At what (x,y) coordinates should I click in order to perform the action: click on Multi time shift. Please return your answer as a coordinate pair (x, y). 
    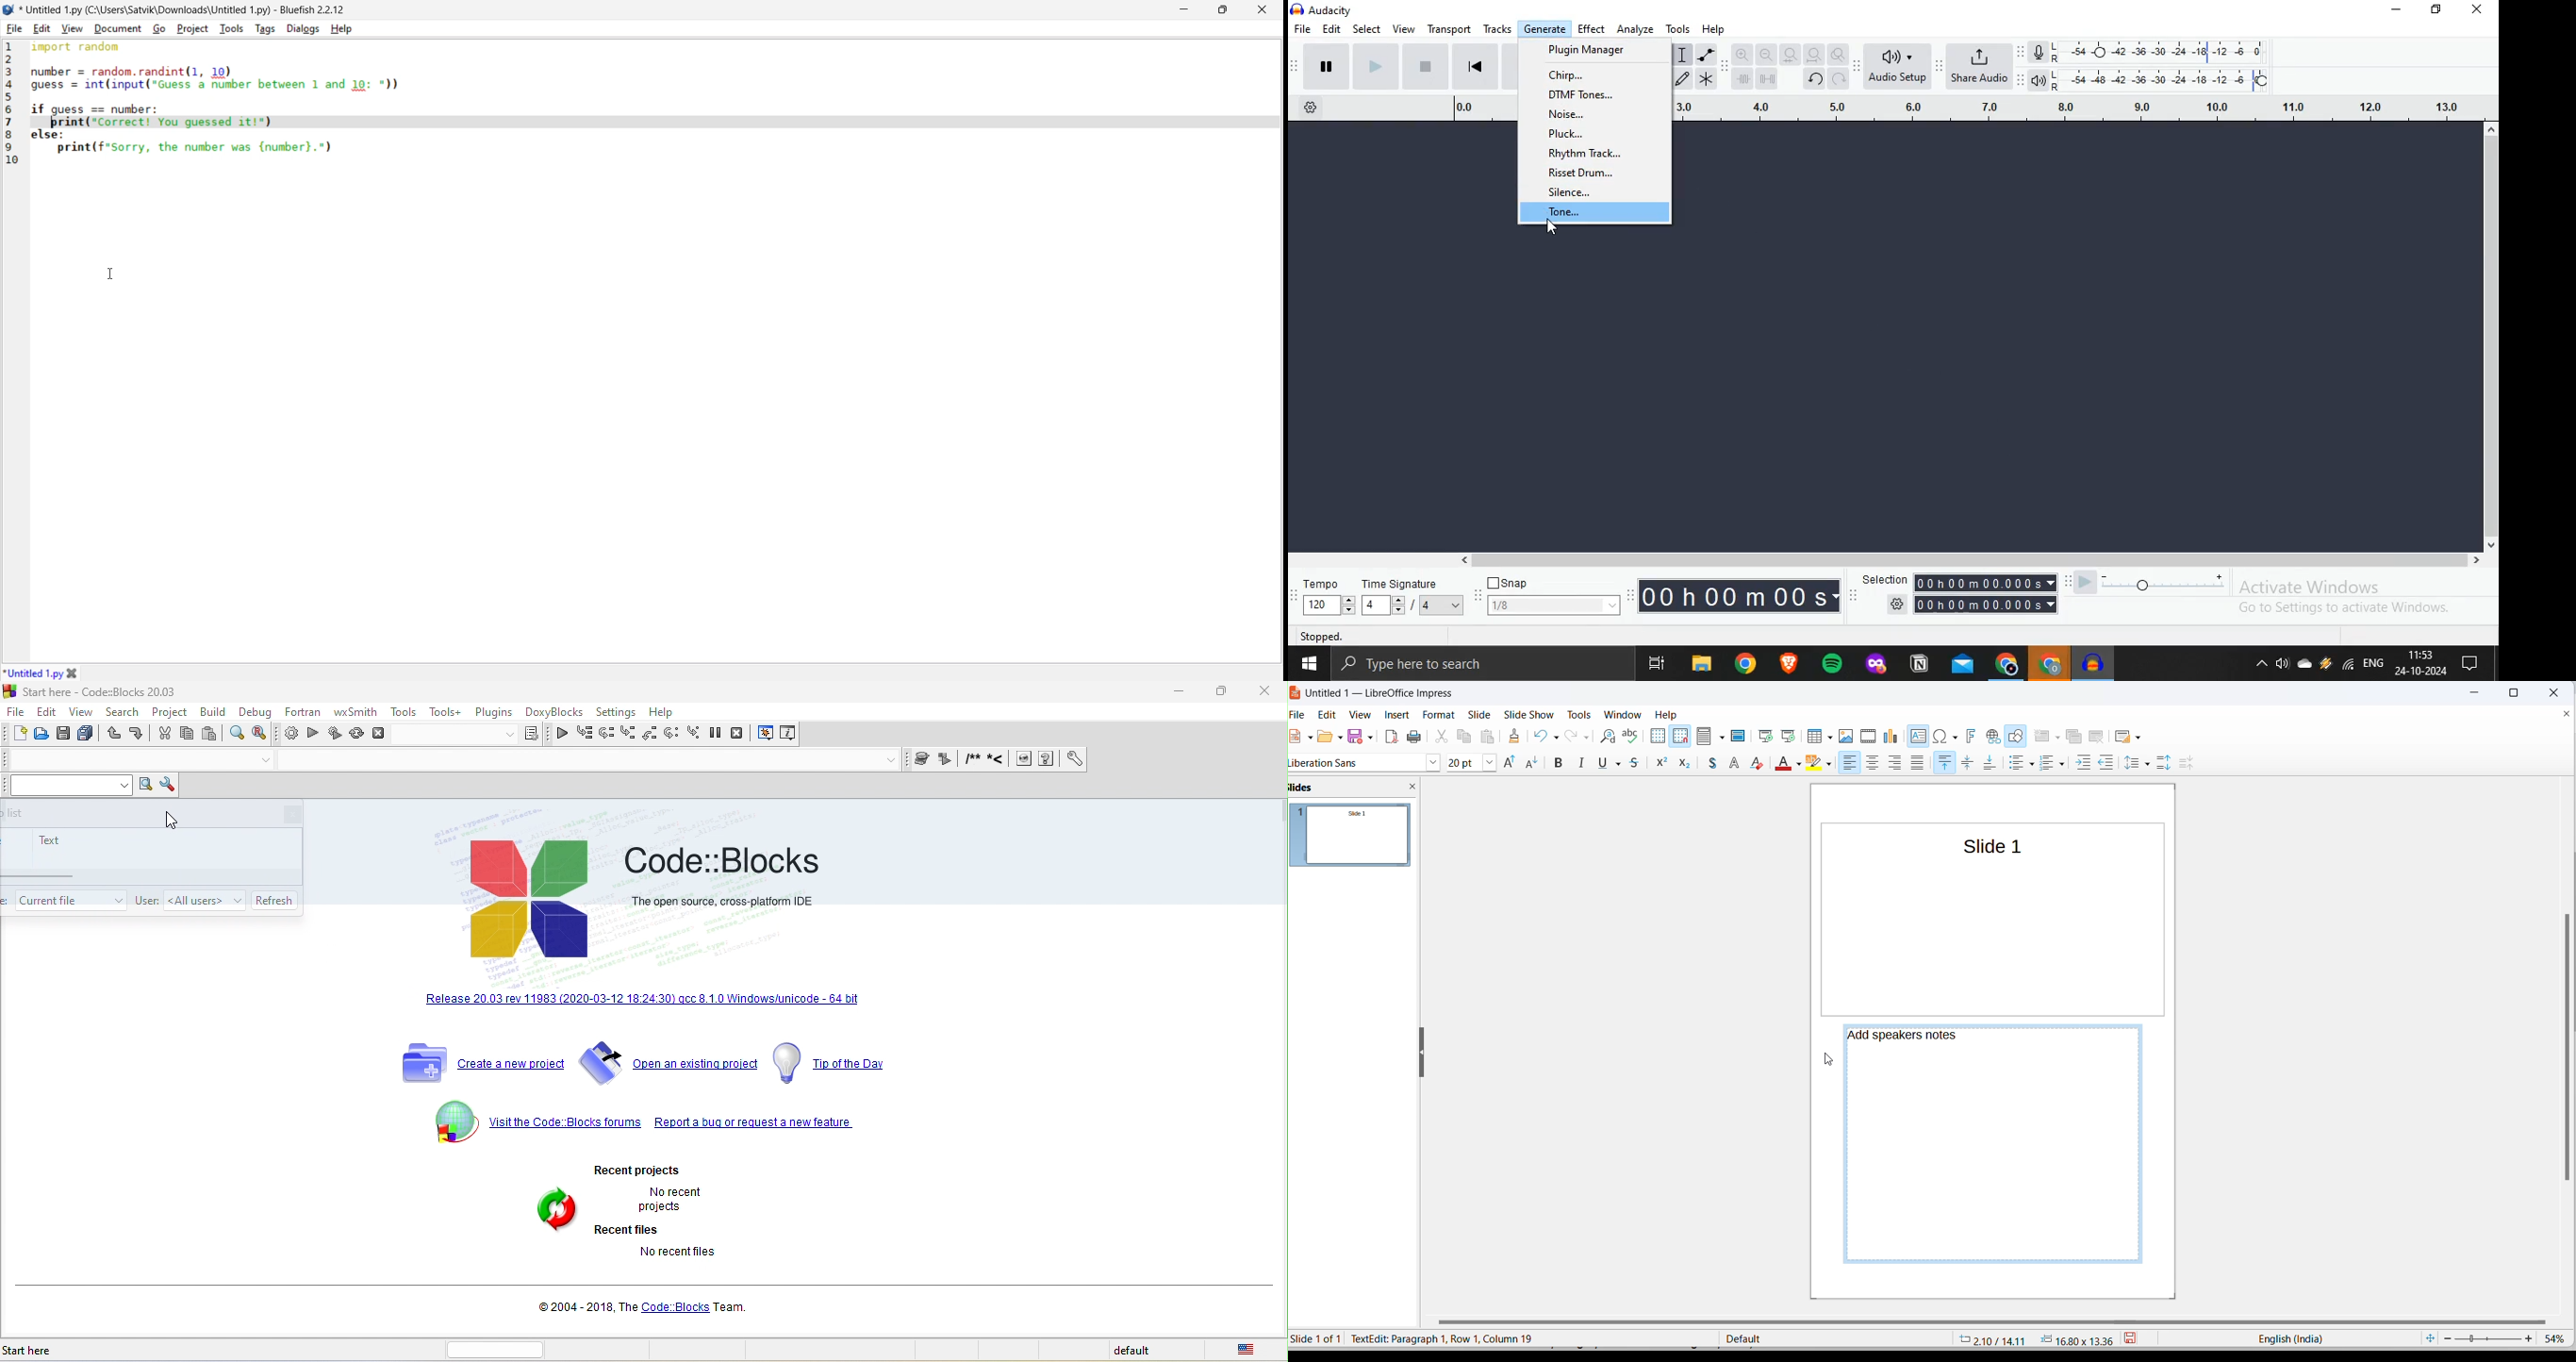
    Looking at the image, I should click on (1772, 81).